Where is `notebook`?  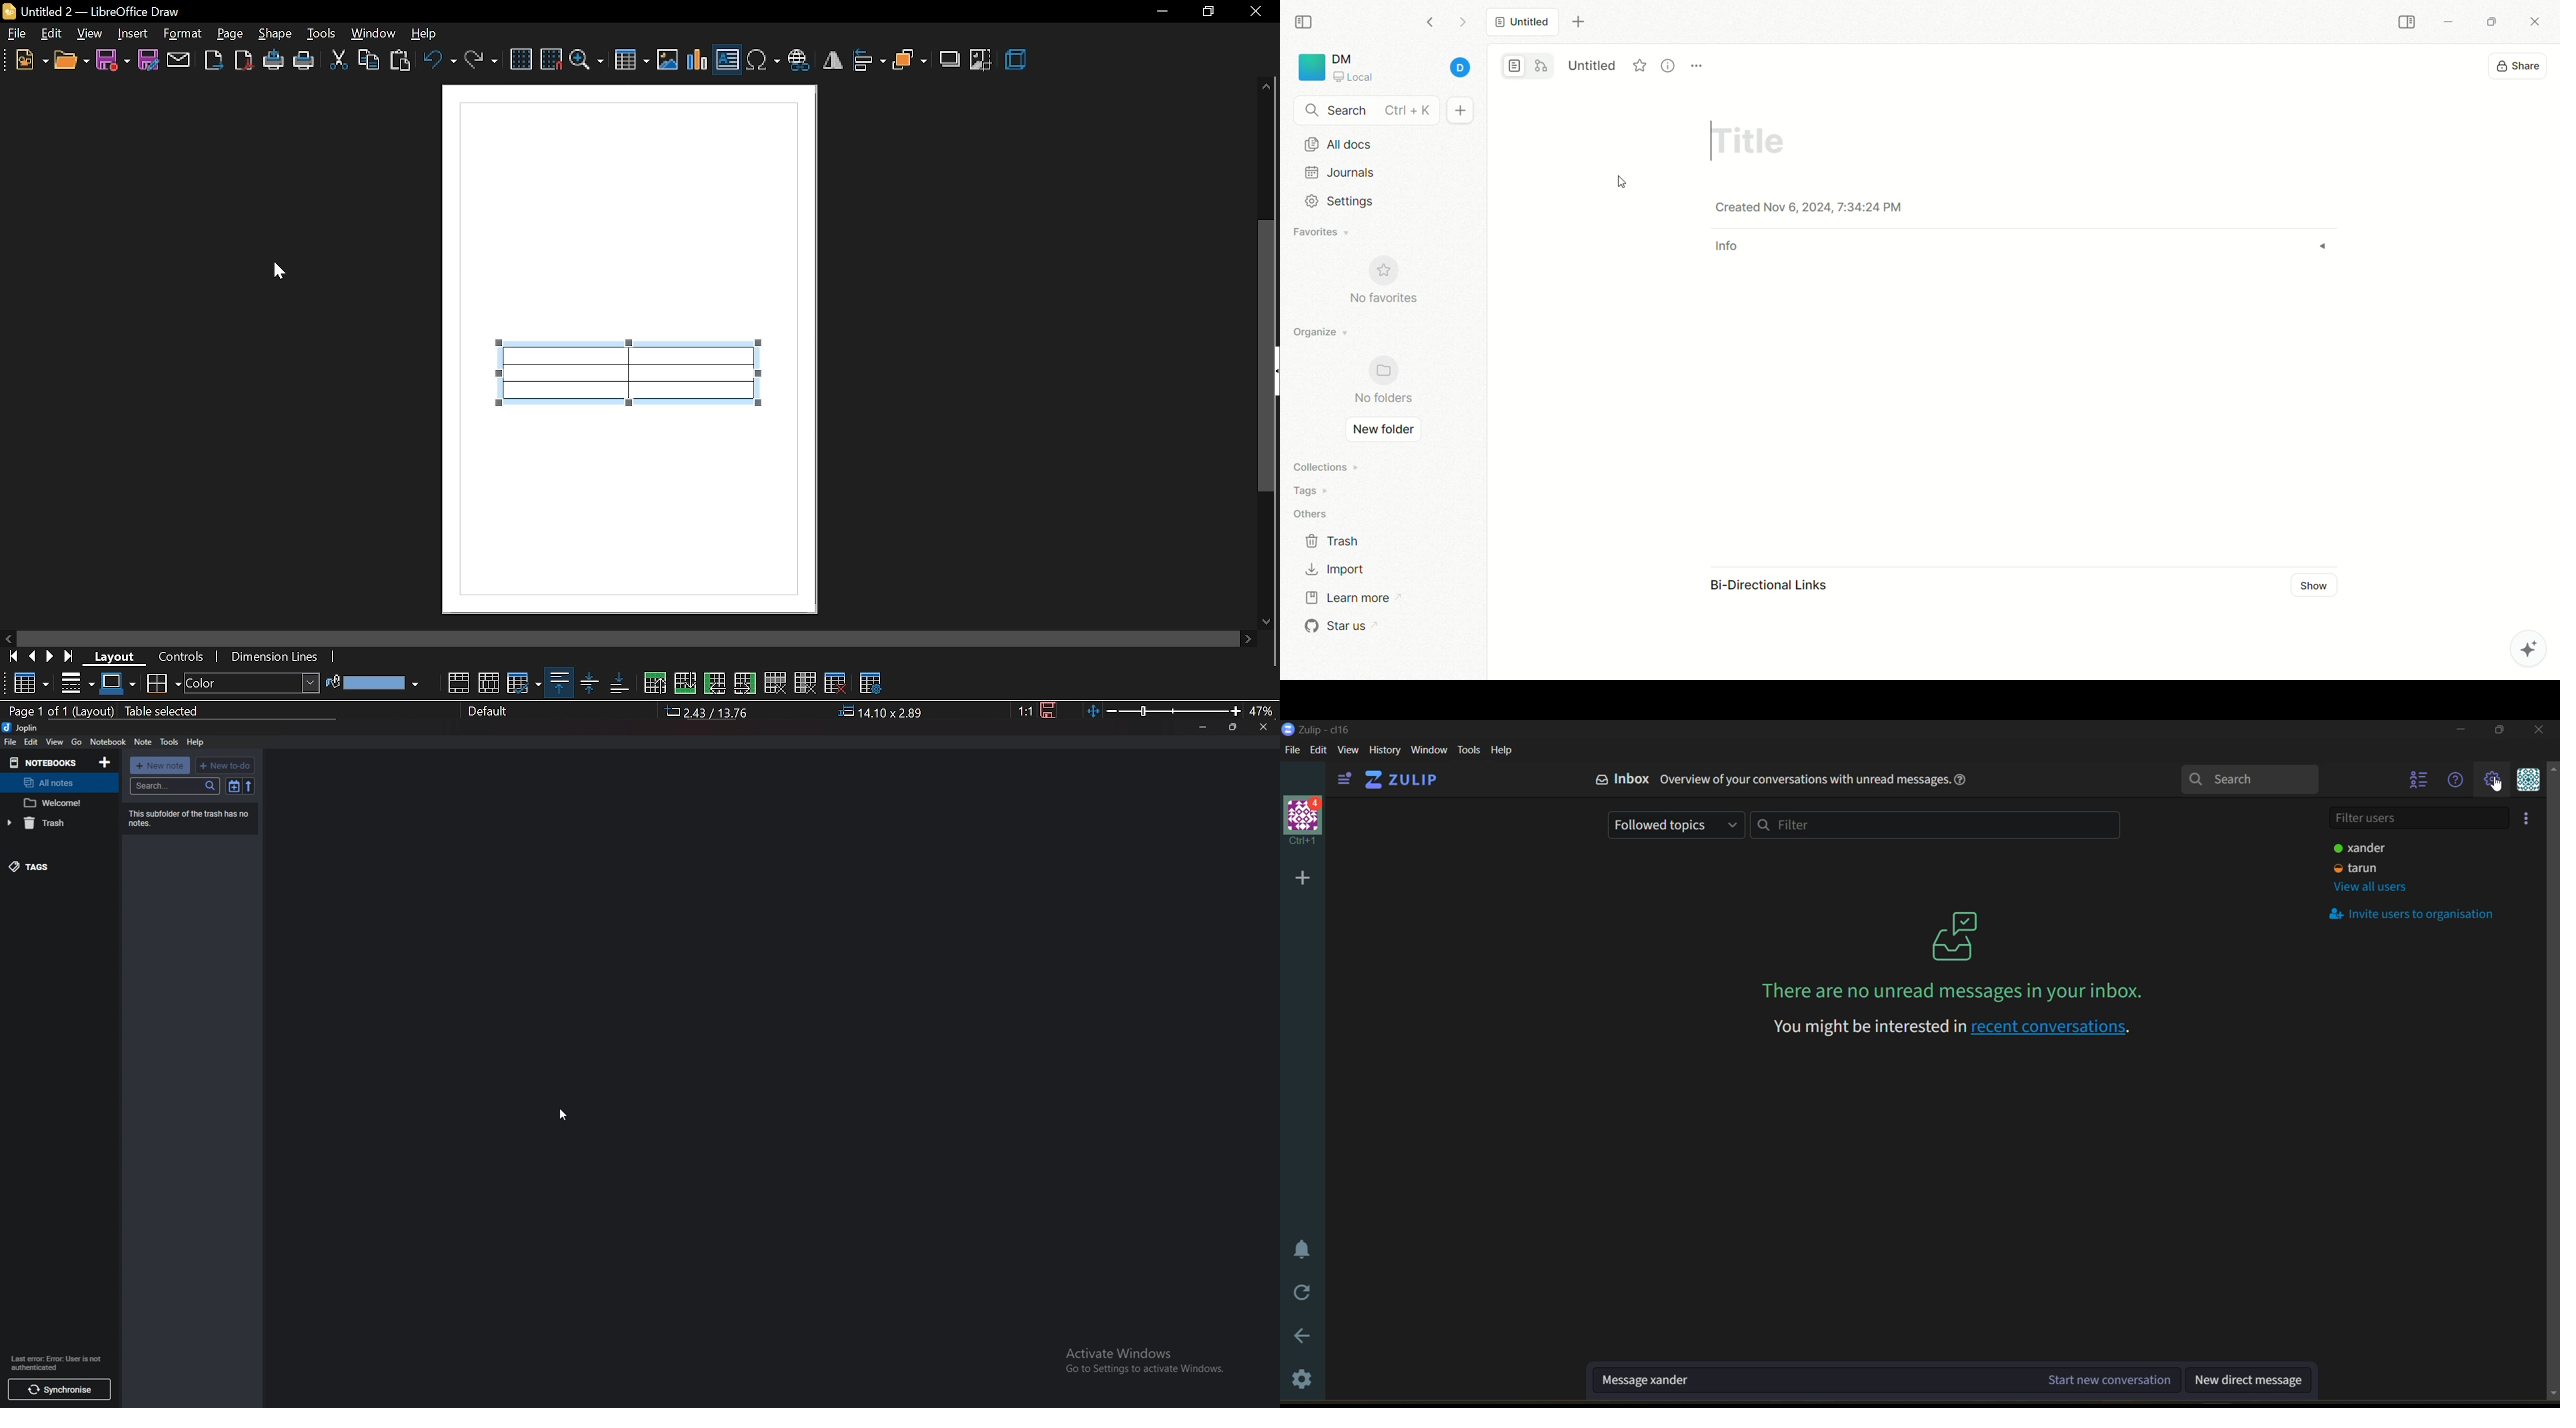 notebook is located at coordinates (109, 741).